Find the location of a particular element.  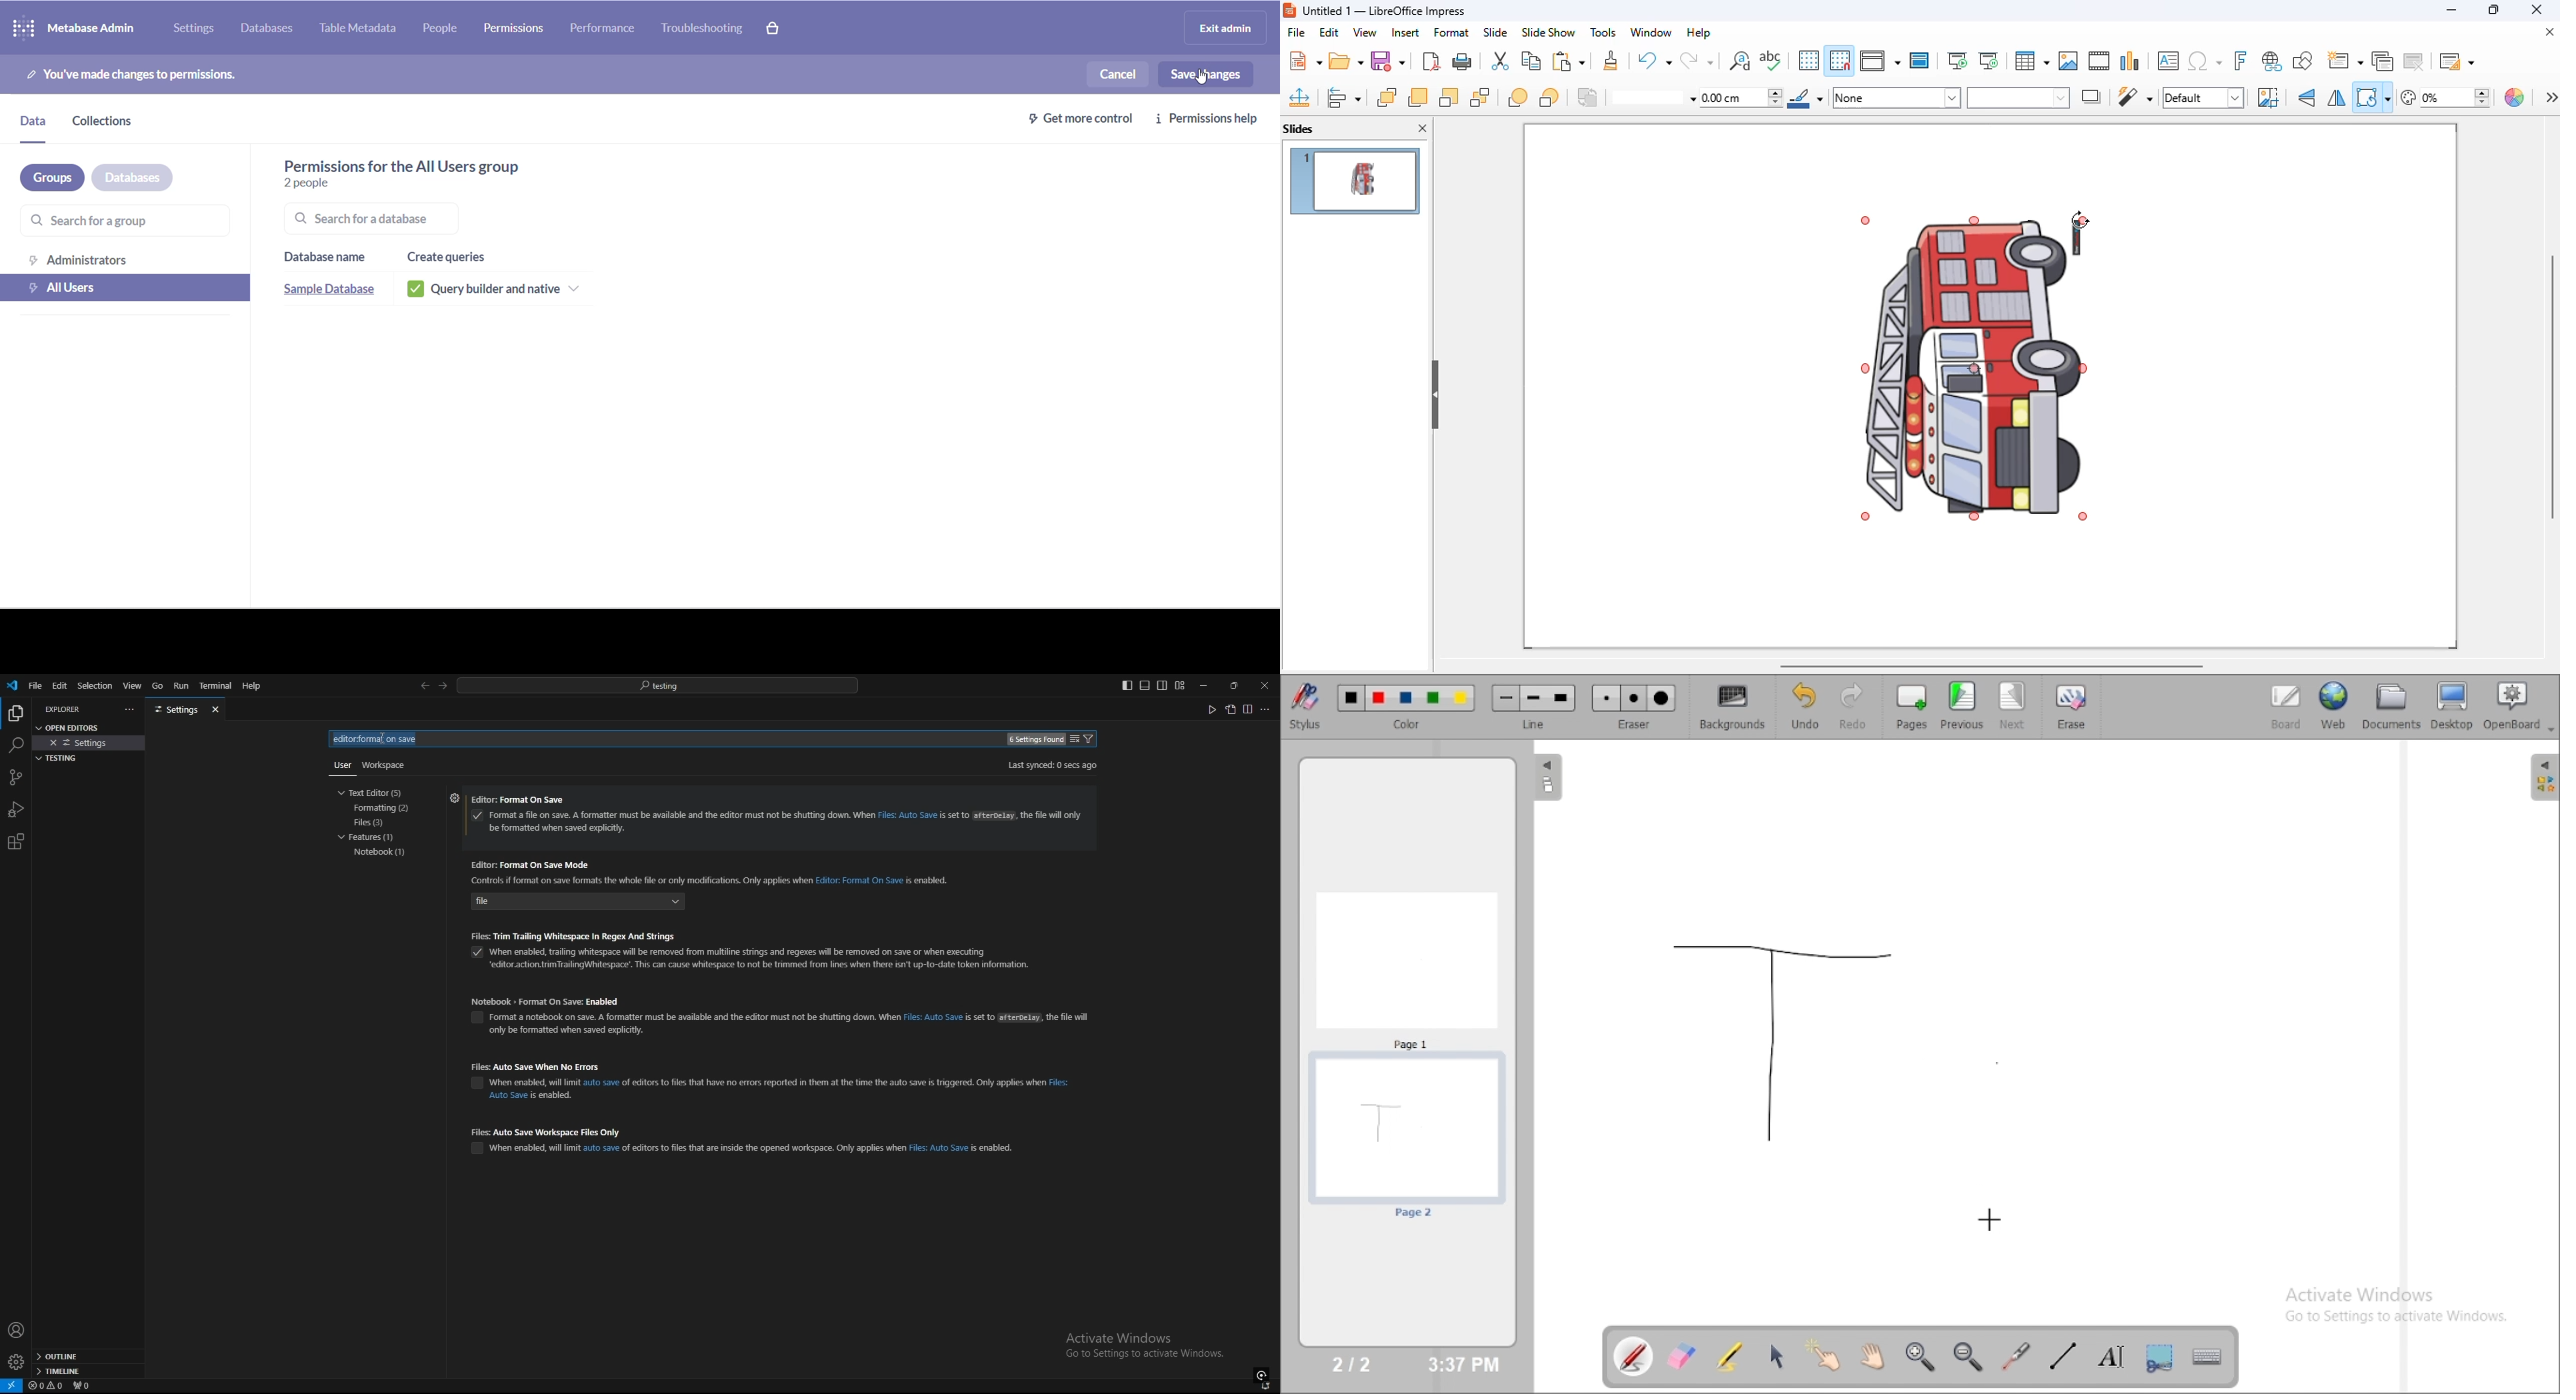

page 2 is located at coordinates (1406, 1138).